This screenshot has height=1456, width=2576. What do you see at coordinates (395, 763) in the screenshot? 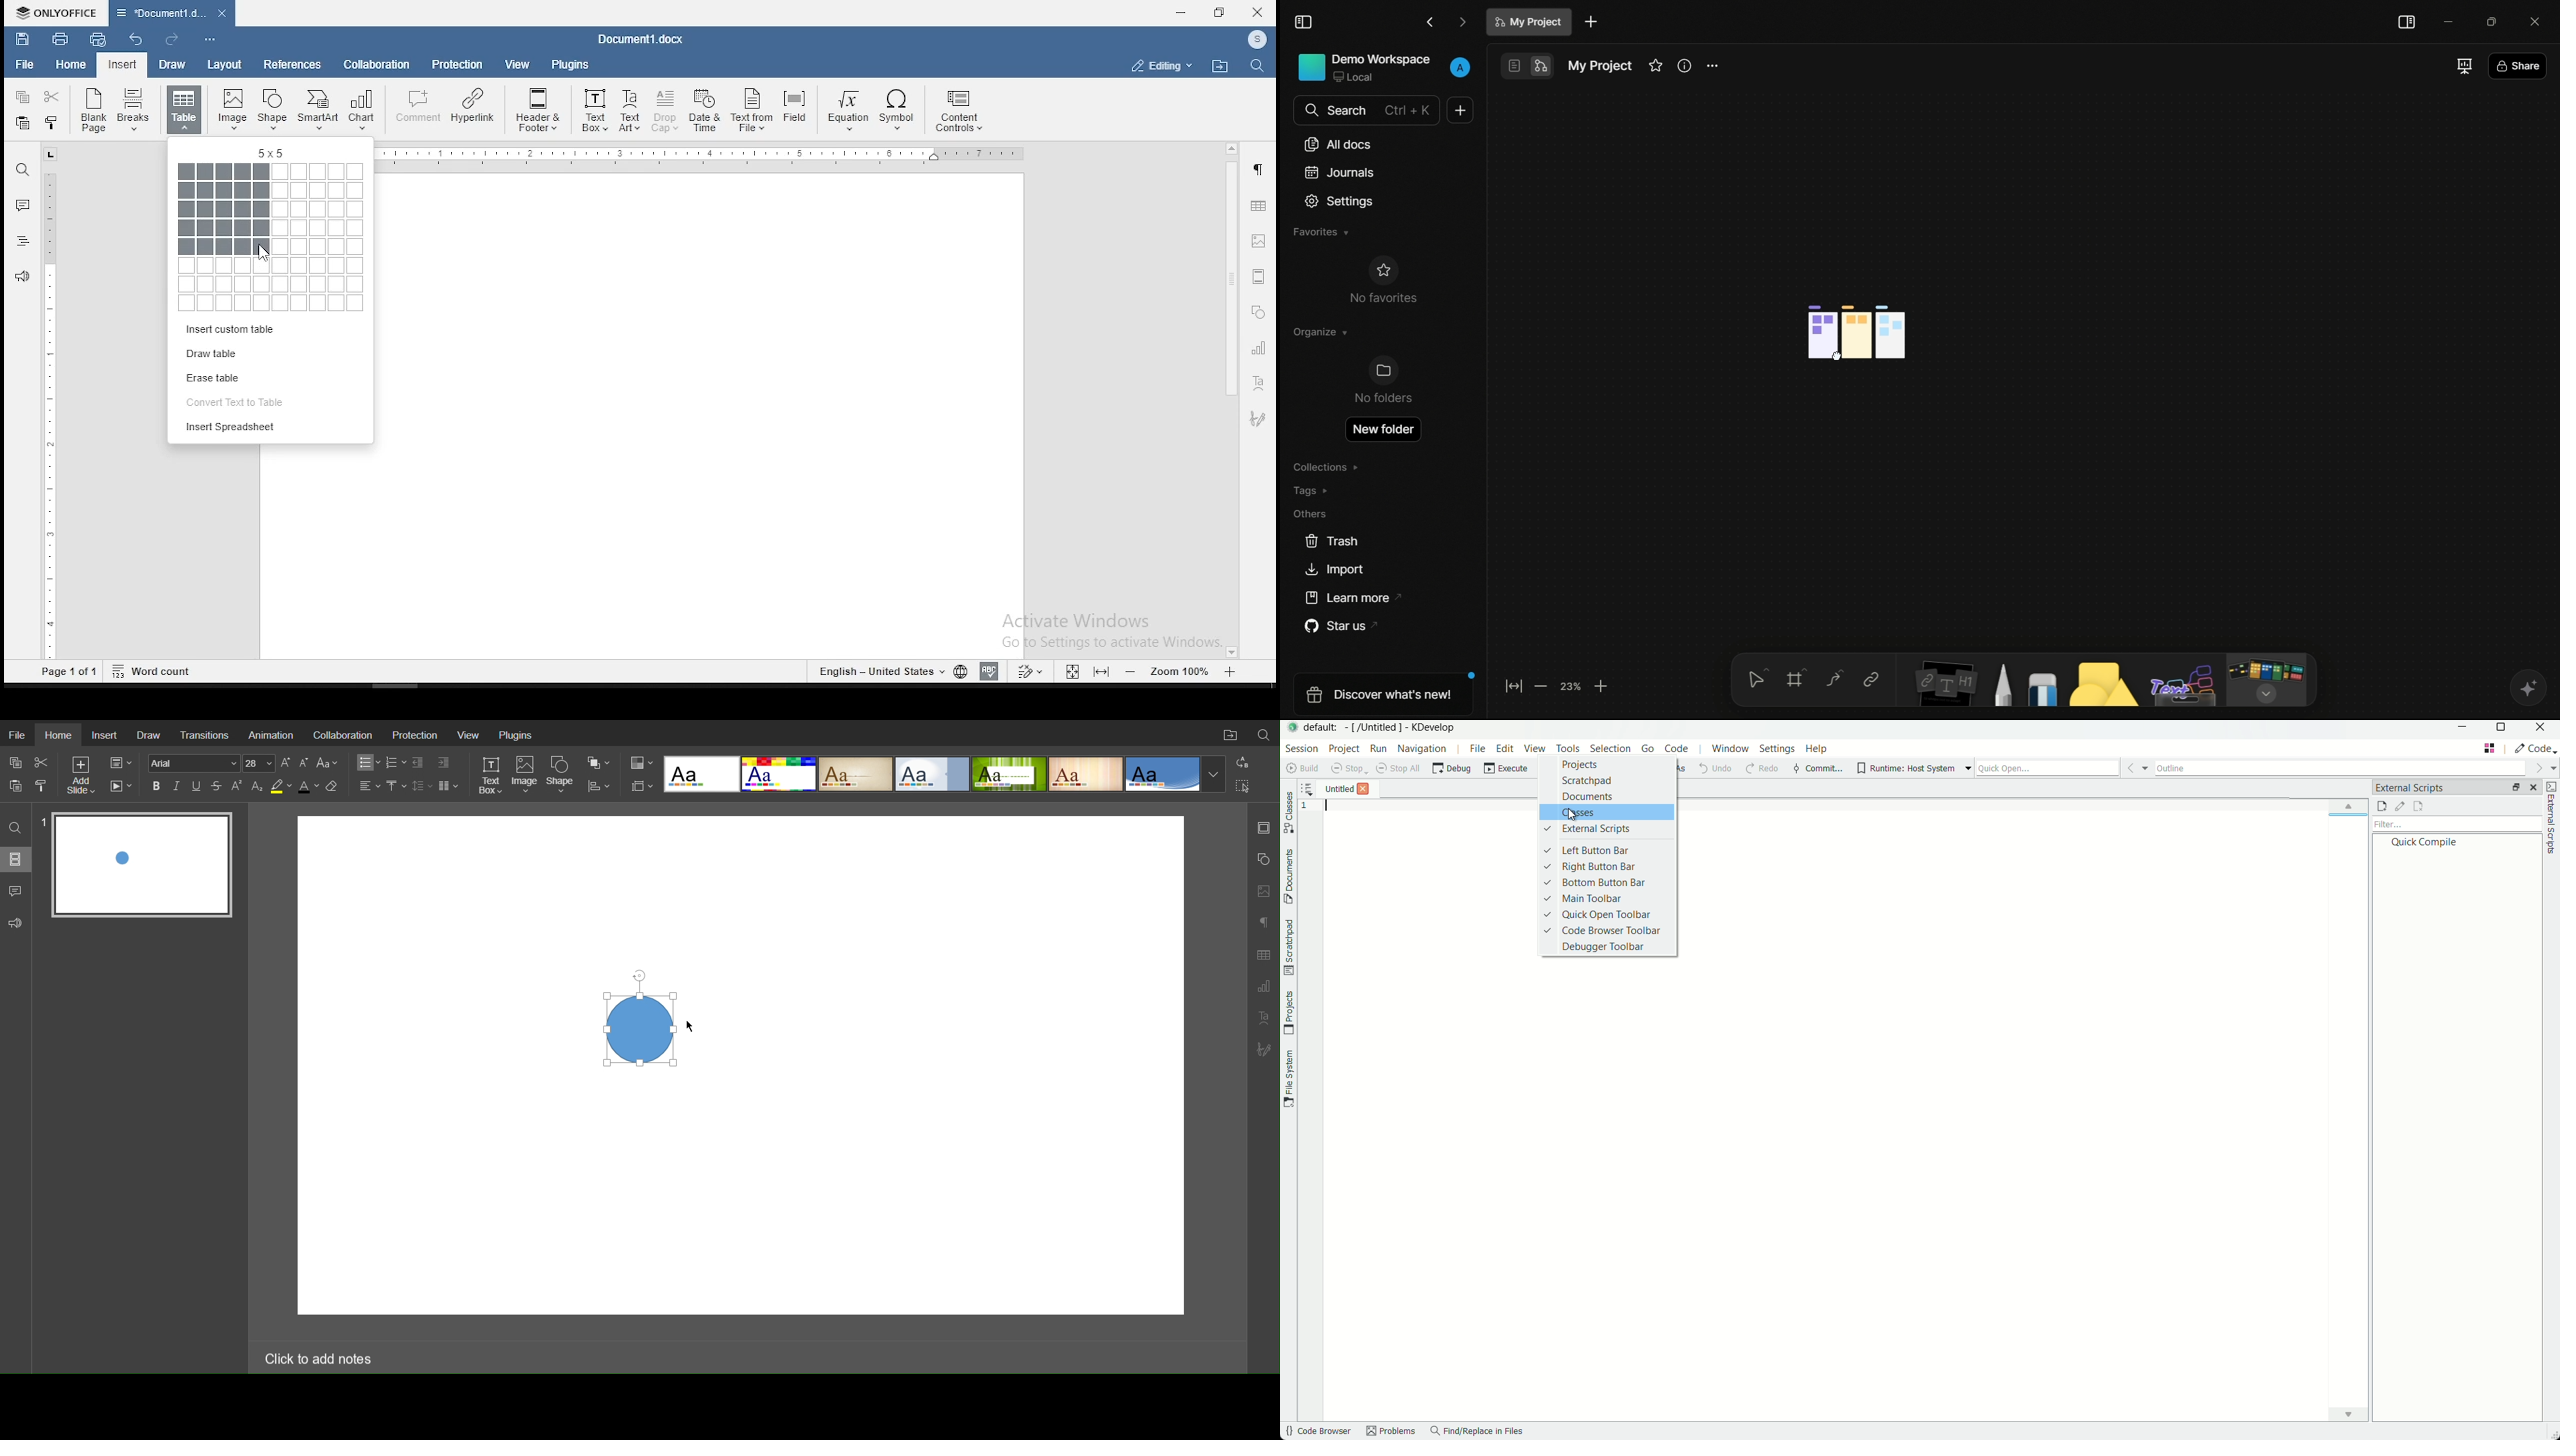
I see `Number List` at bounding box center [395, 763].